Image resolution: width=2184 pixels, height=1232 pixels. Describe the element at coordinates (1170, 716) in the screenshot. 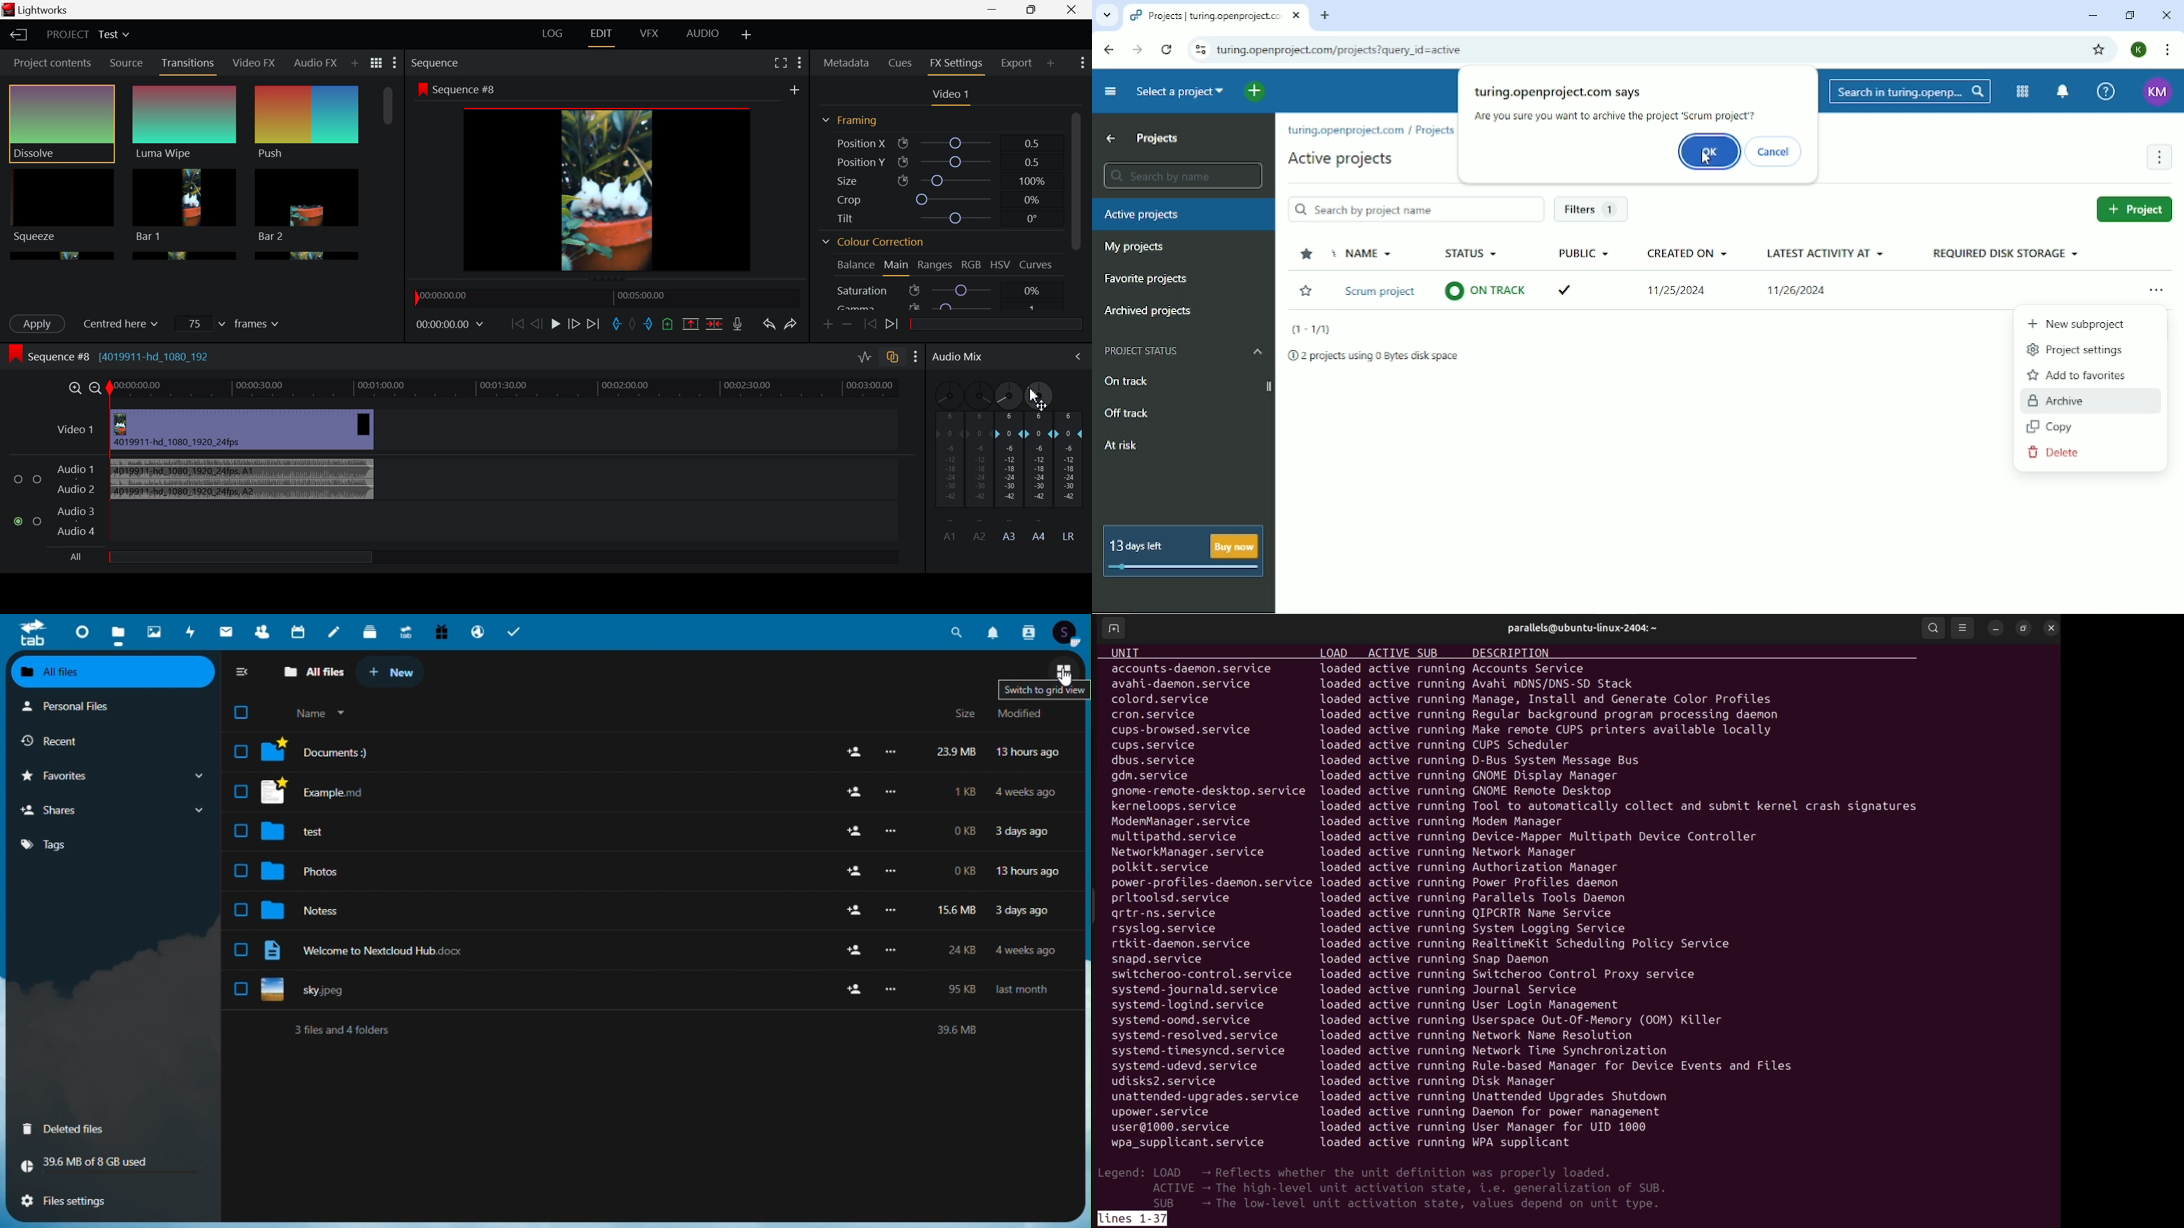

I see `cron service` at that location.